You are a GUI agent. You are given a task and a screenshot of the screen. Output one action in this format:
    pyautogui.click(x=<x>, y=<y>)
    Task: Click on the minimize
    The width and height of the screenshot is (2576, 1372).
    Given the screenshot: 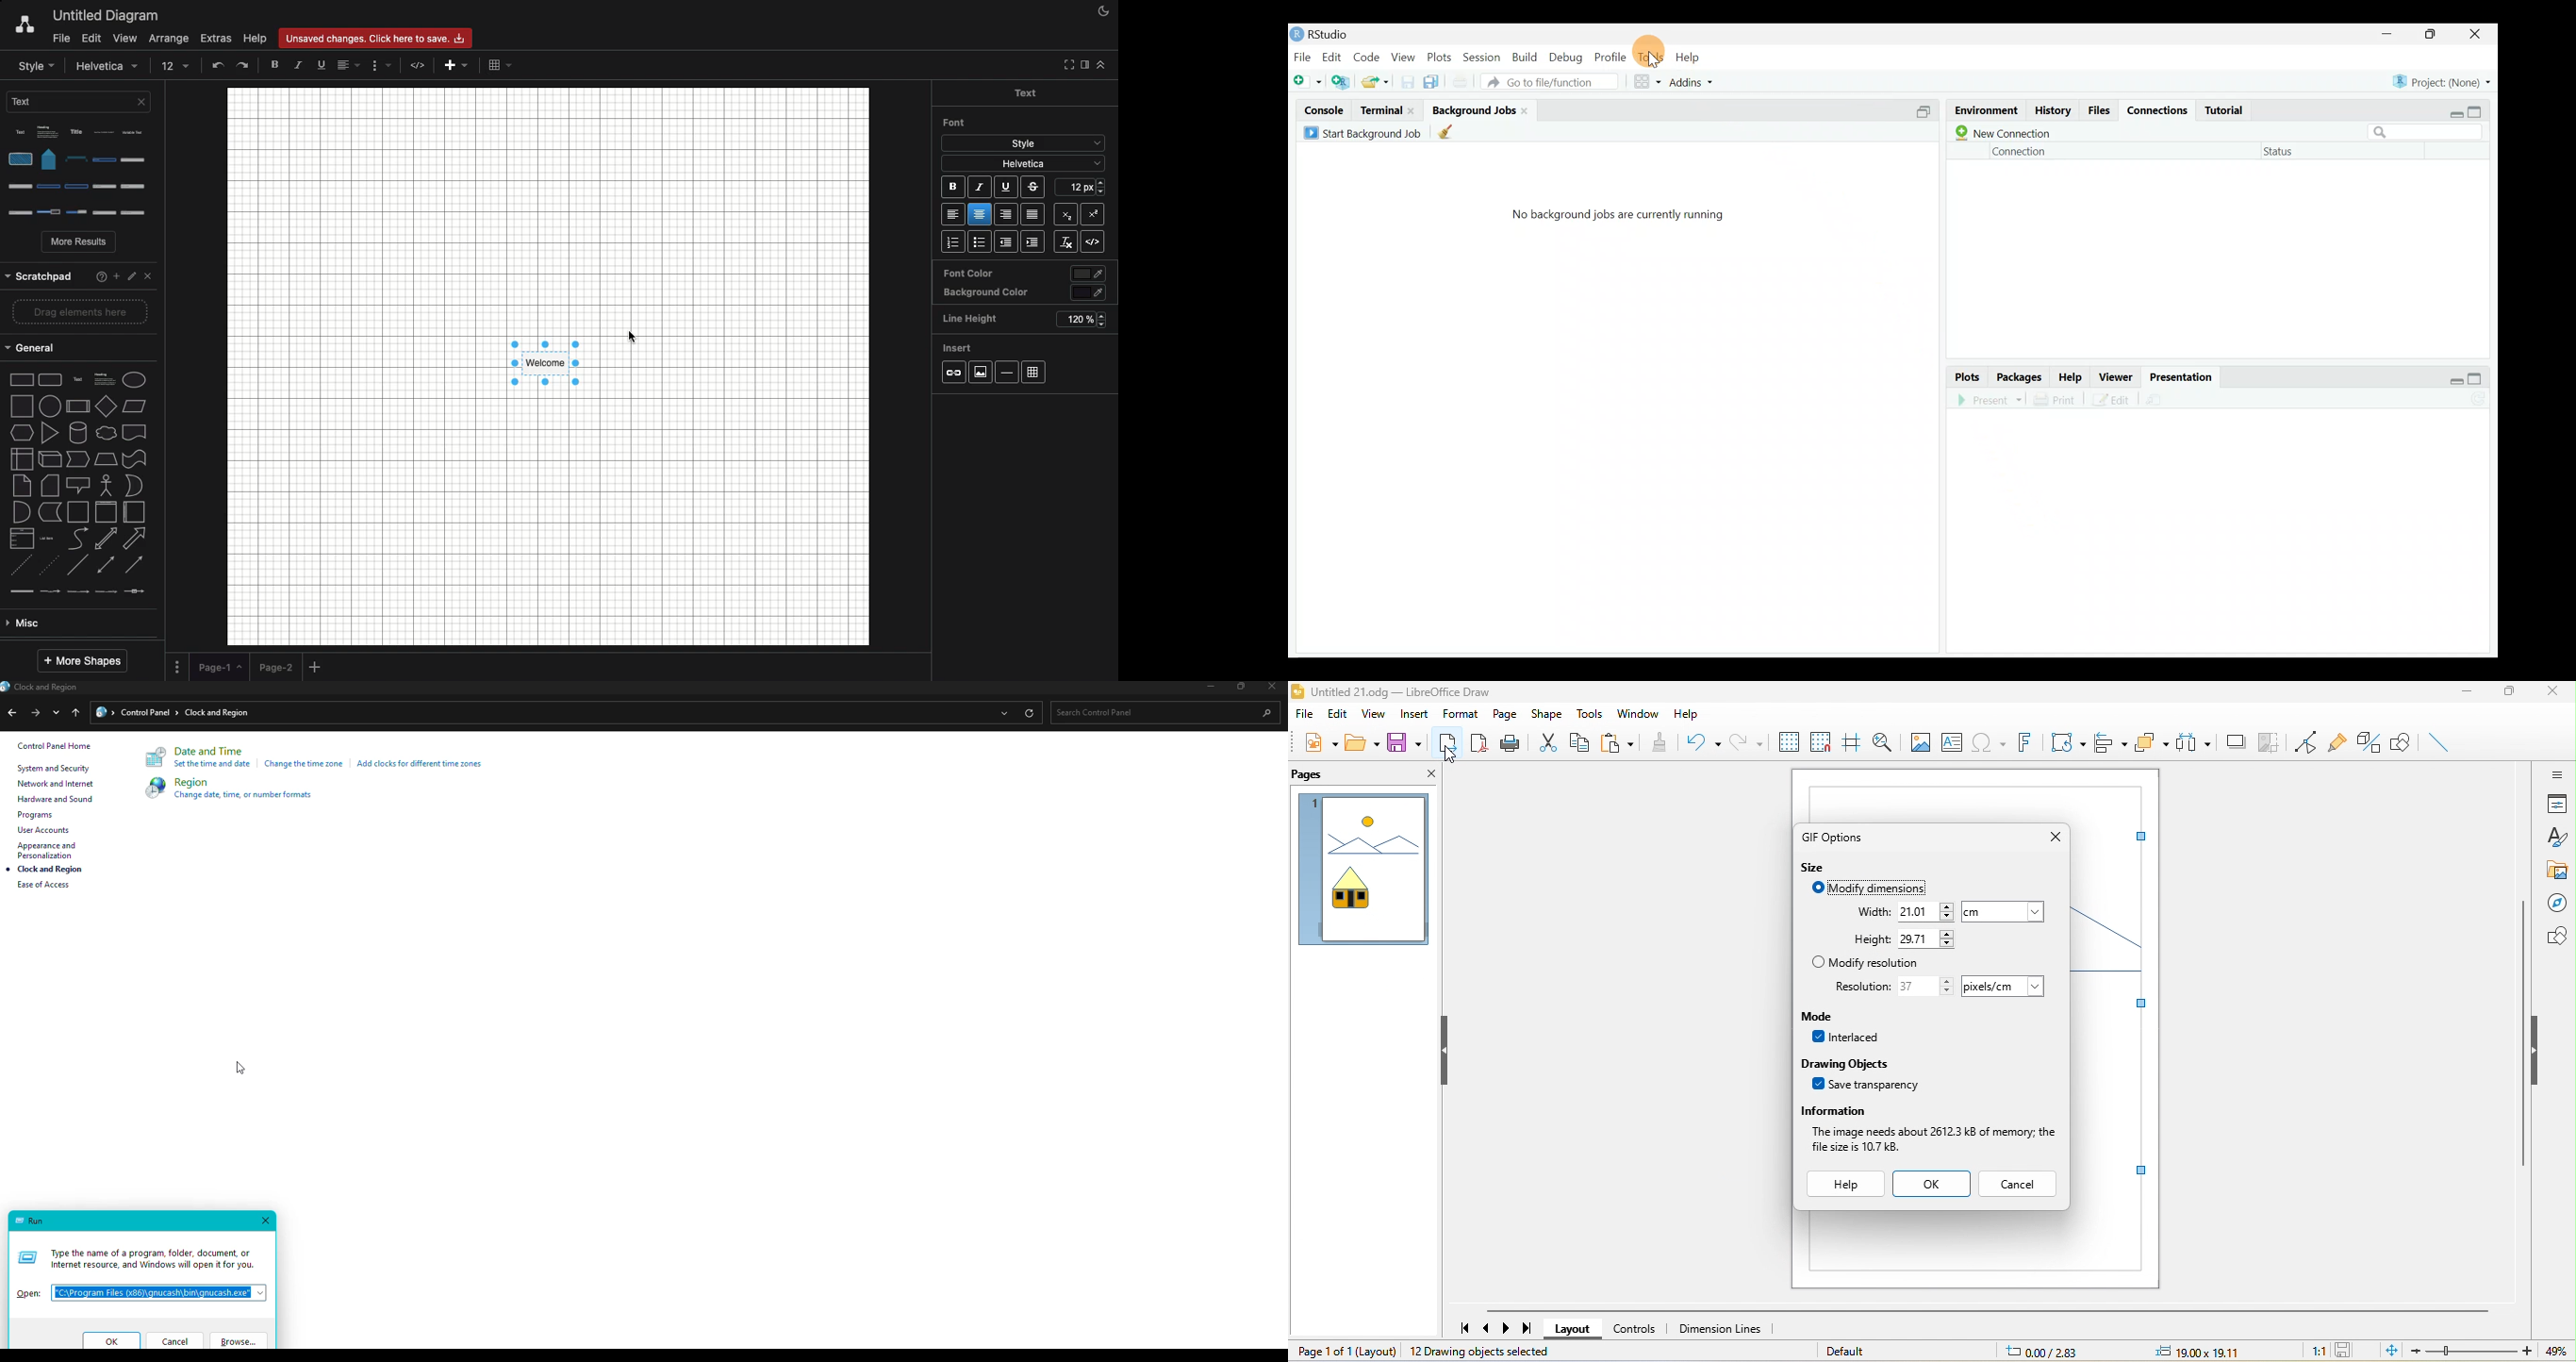 What is the action you would take?
    pyautogui.click(x=2464, y=695)
    